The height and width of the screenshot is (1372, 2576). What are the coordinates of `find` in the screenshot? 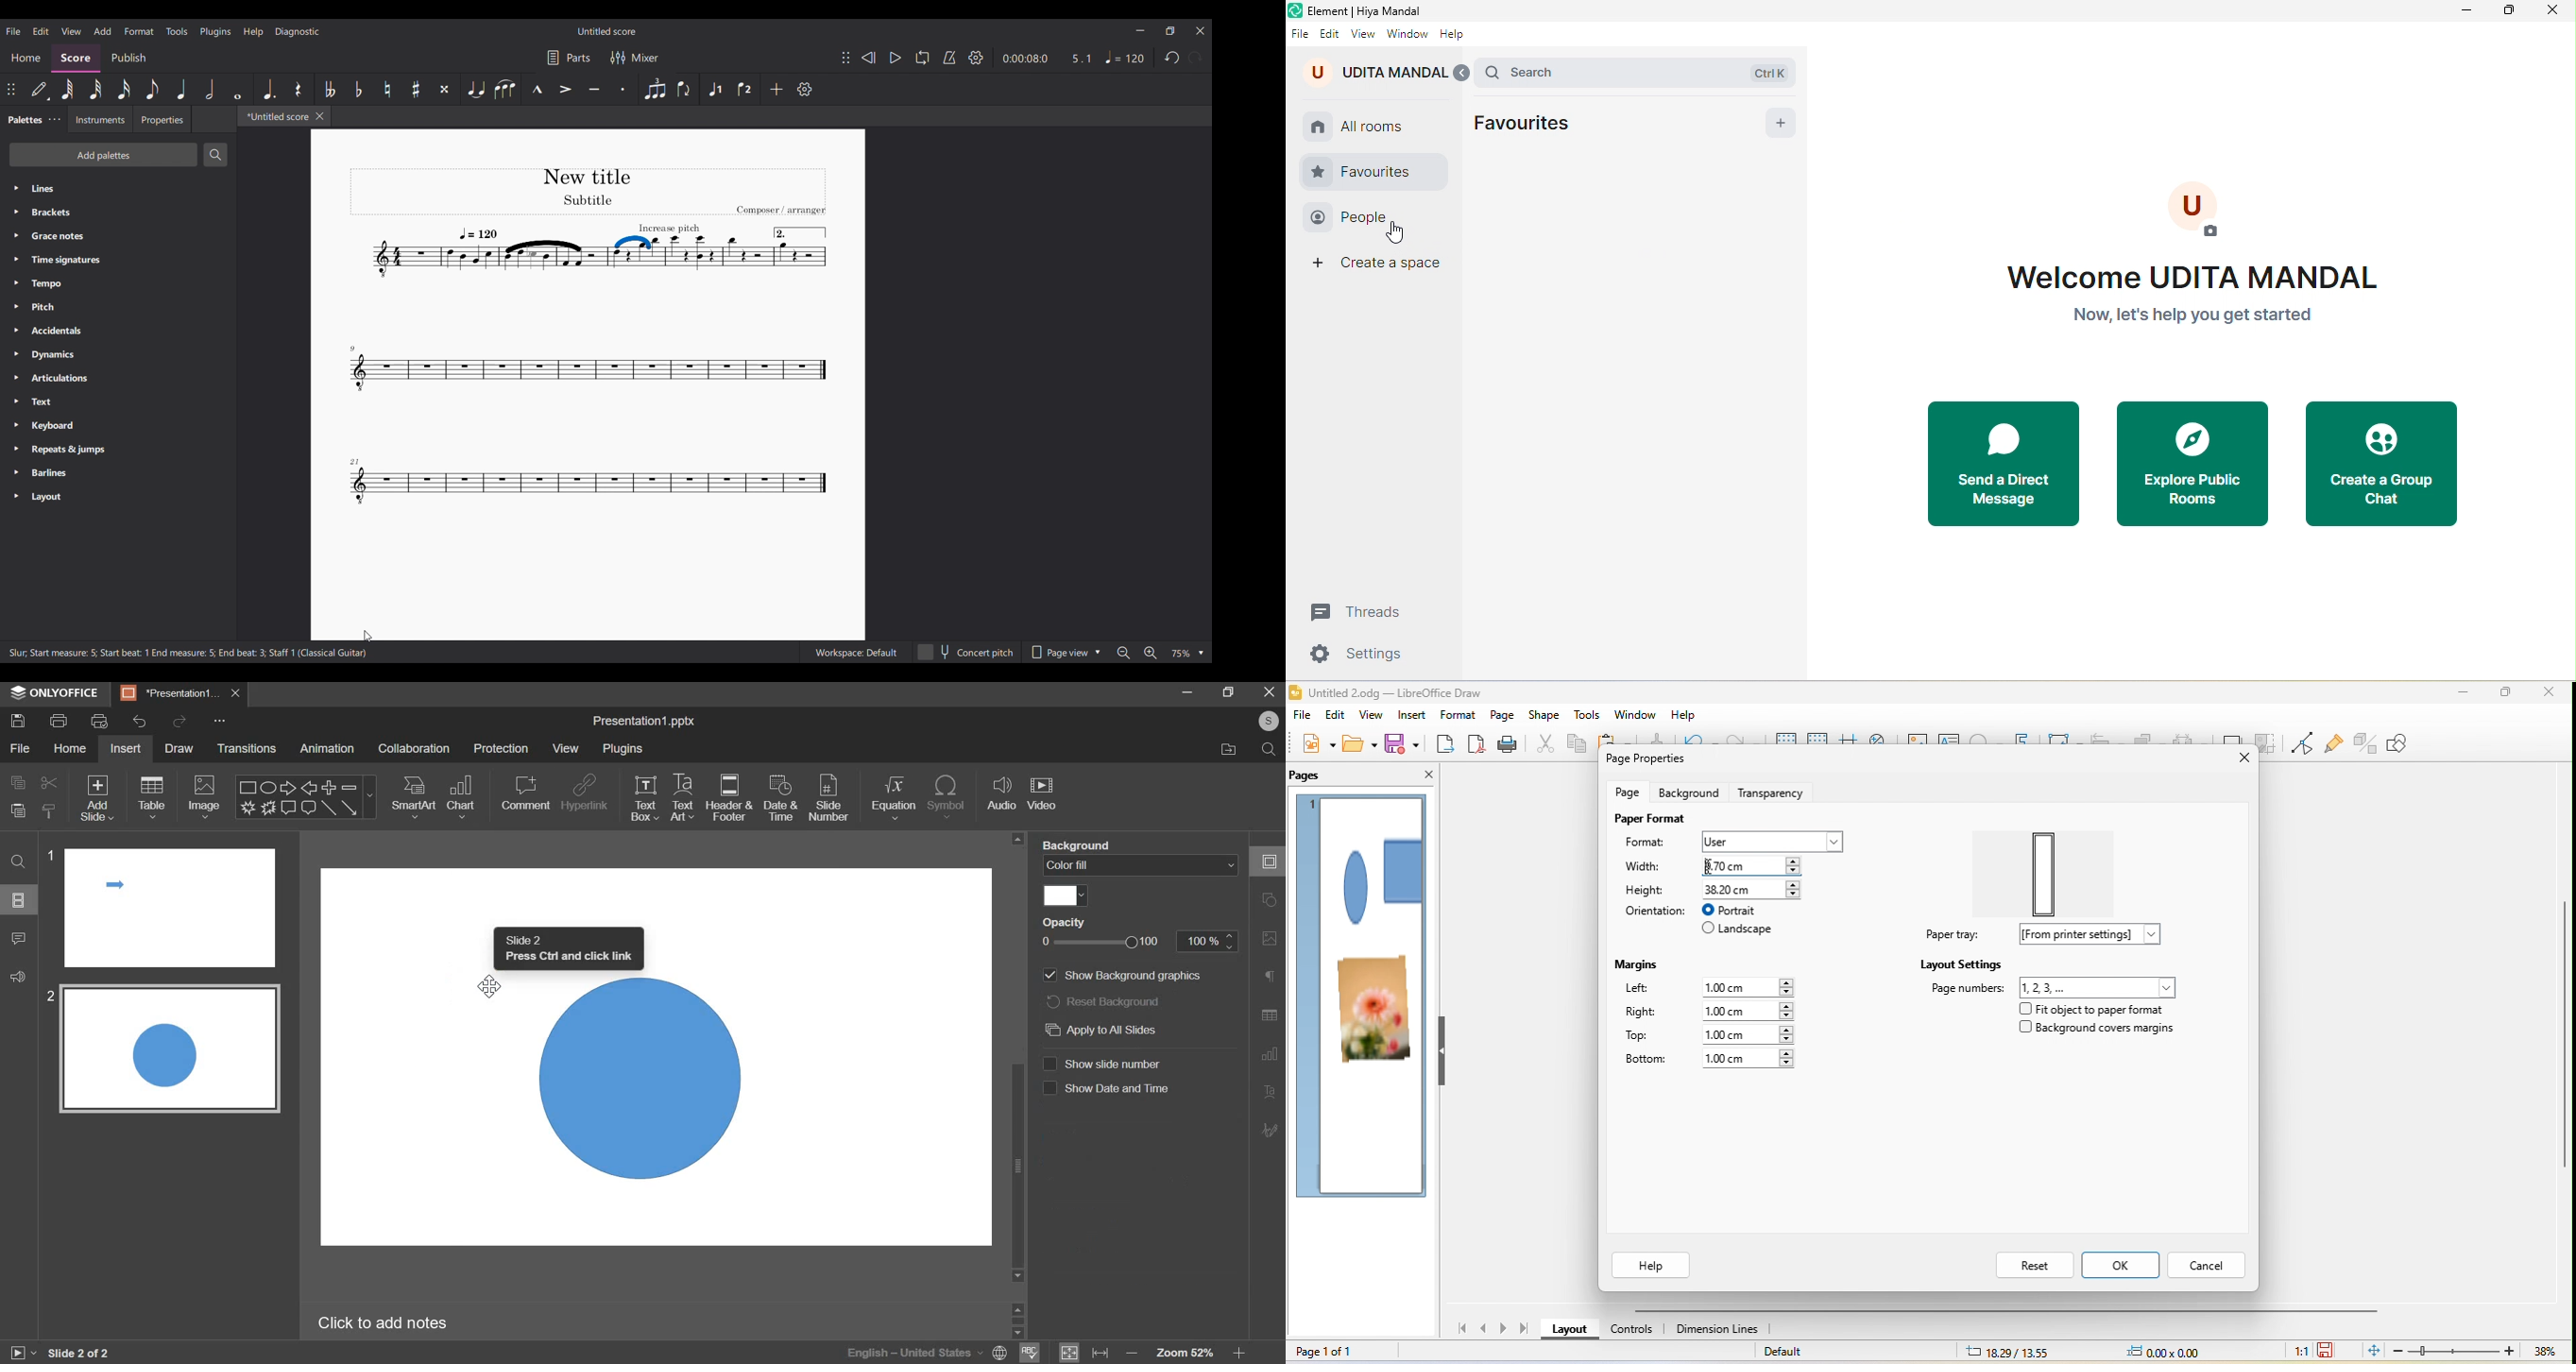 It's located at (17, 860).